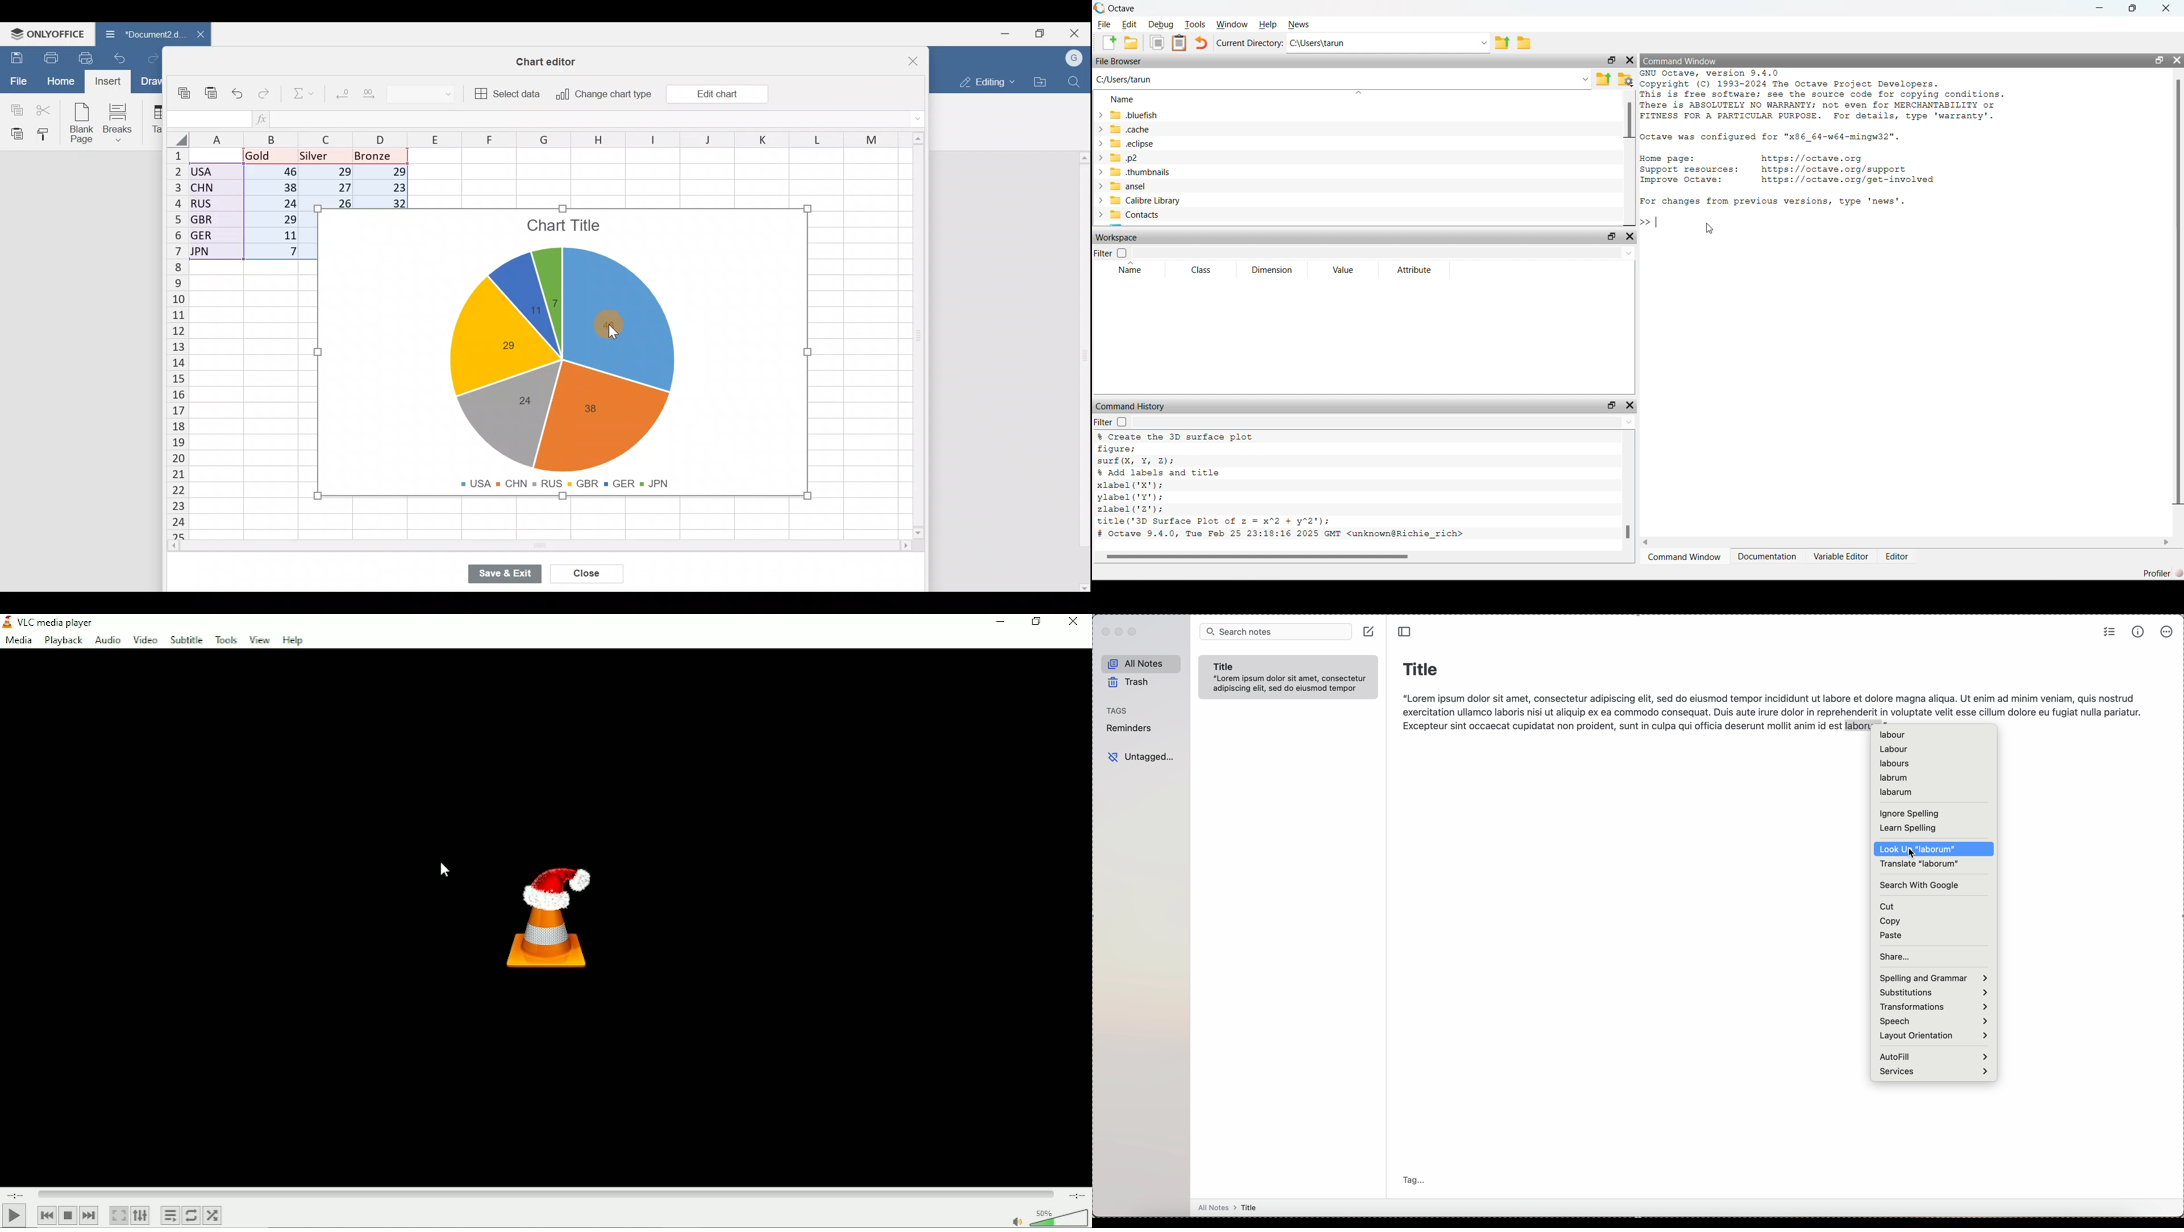 This screenshot has height=1232, width=2184. I want to click on note, so click(1290, 676).